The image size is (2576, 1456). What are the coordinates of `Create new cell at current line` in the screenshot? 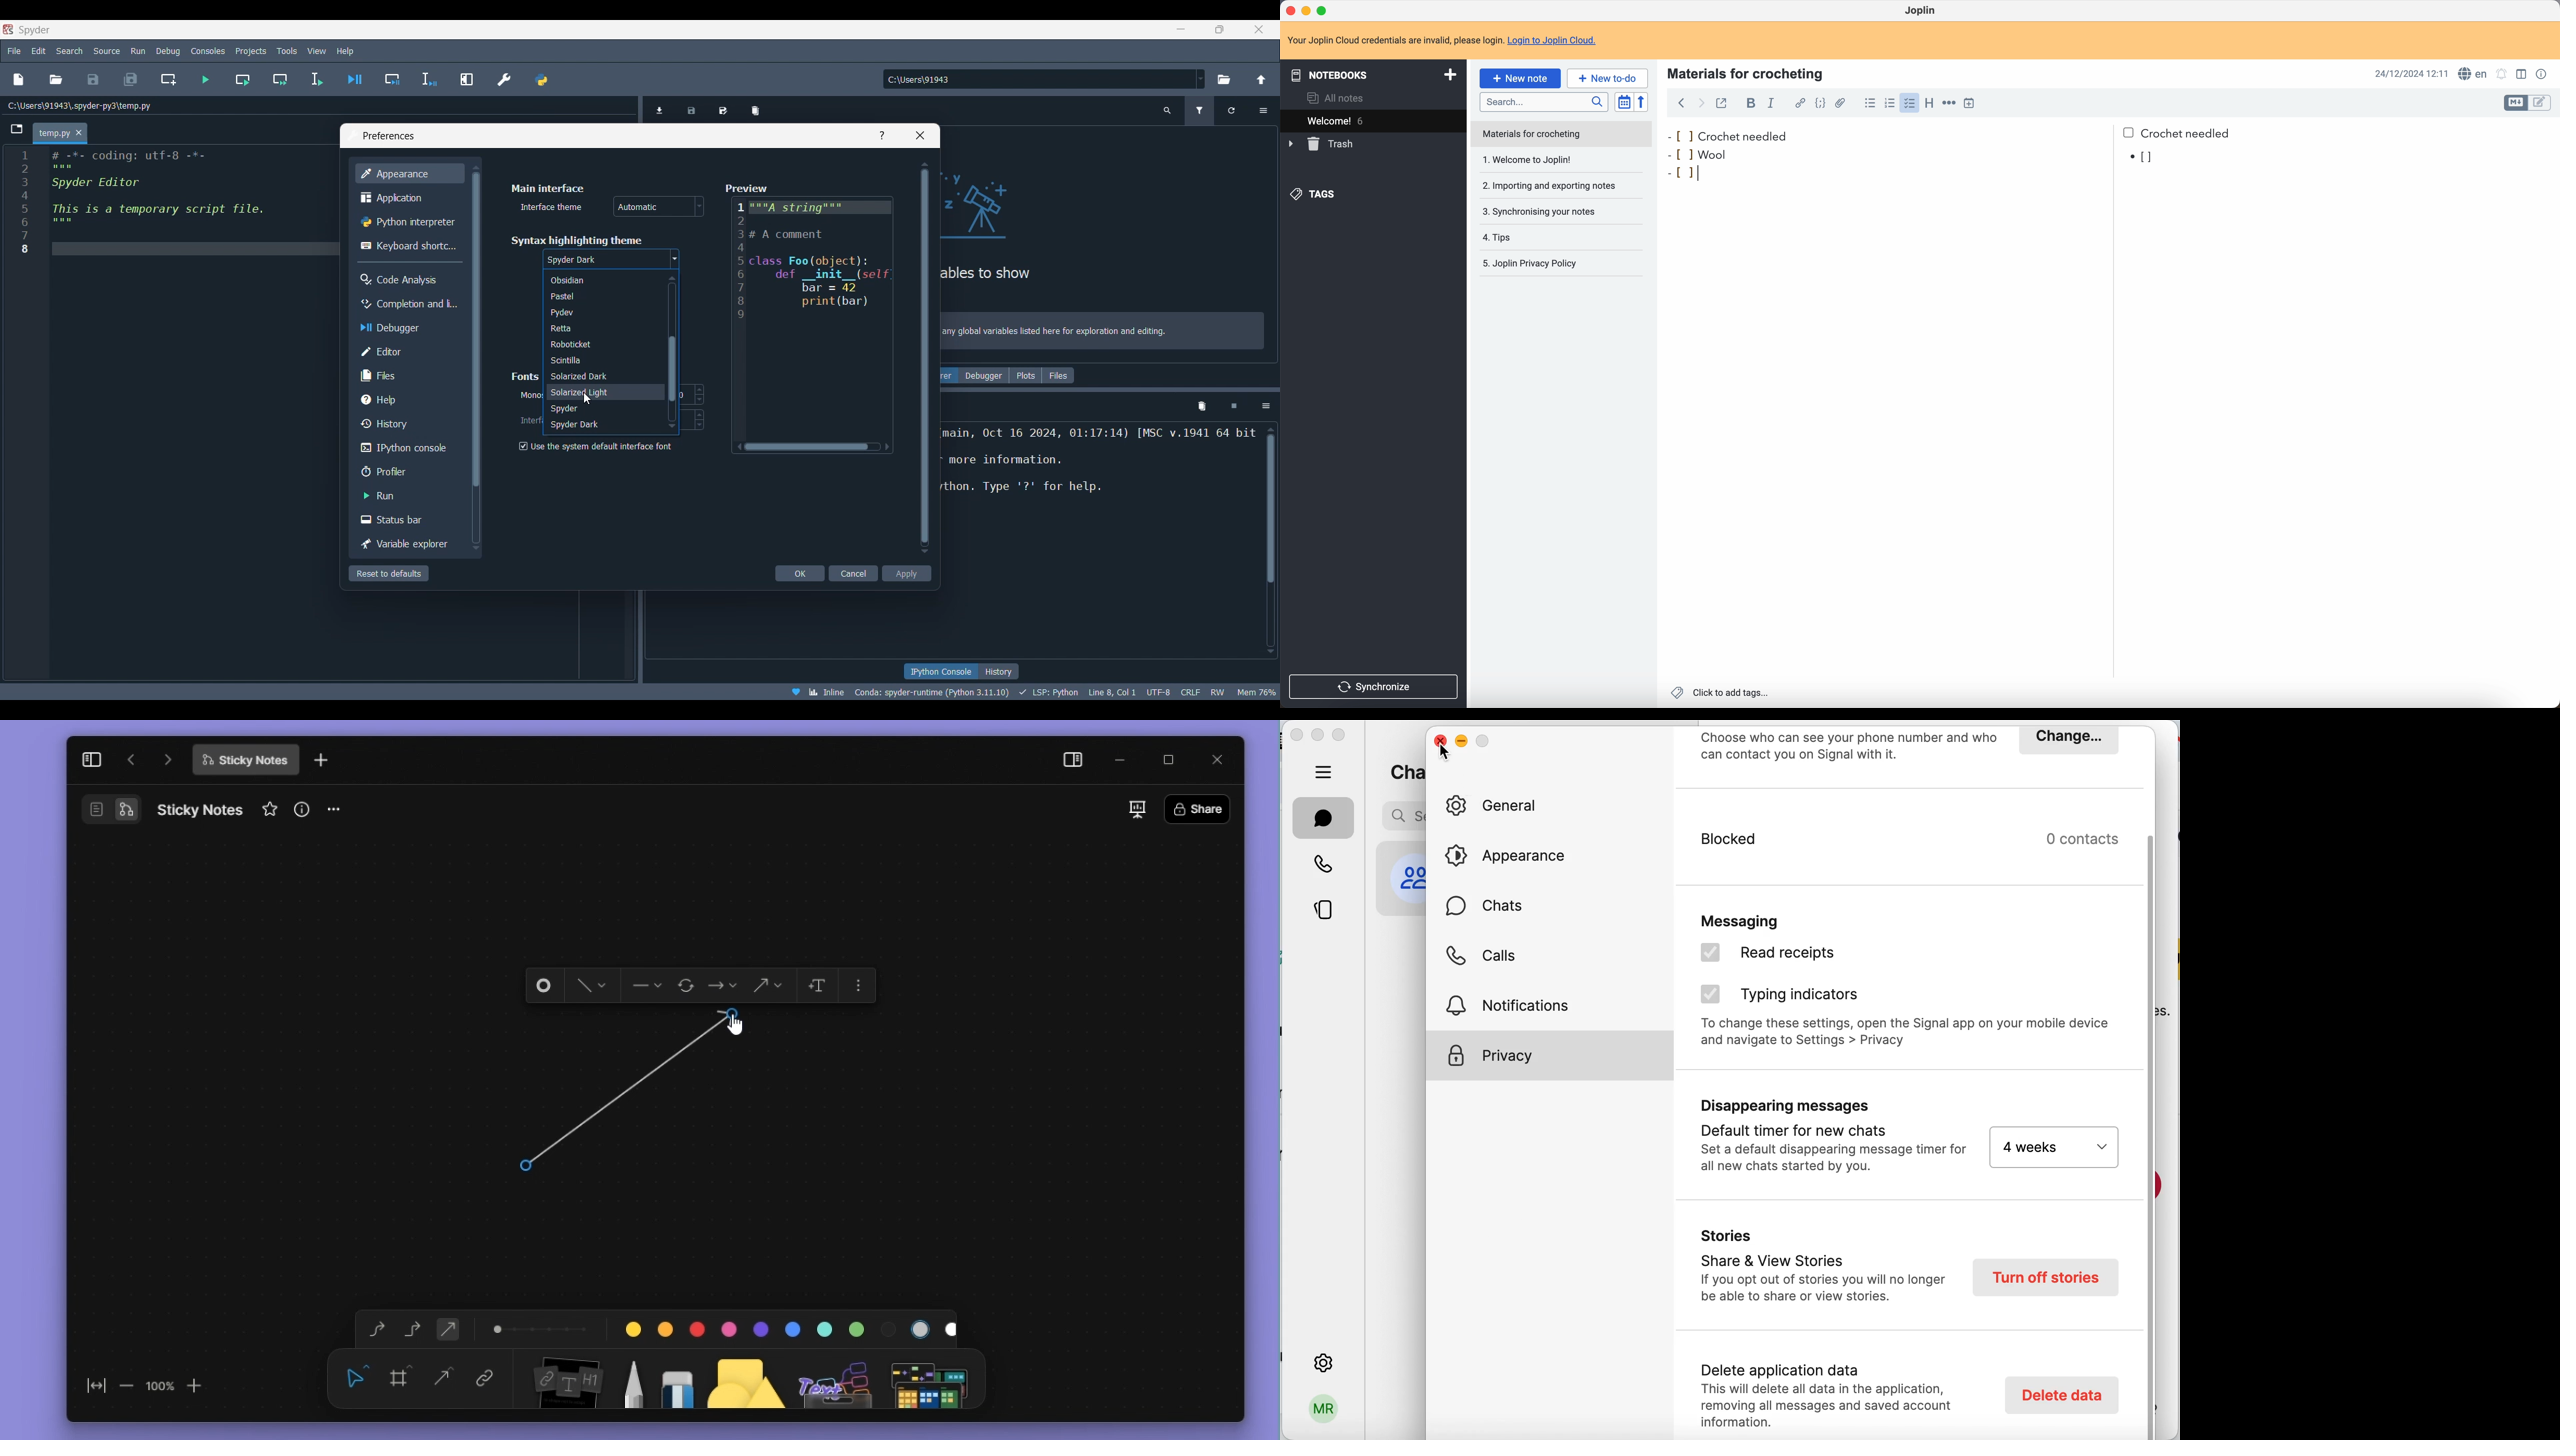 It's located at (168, 79).